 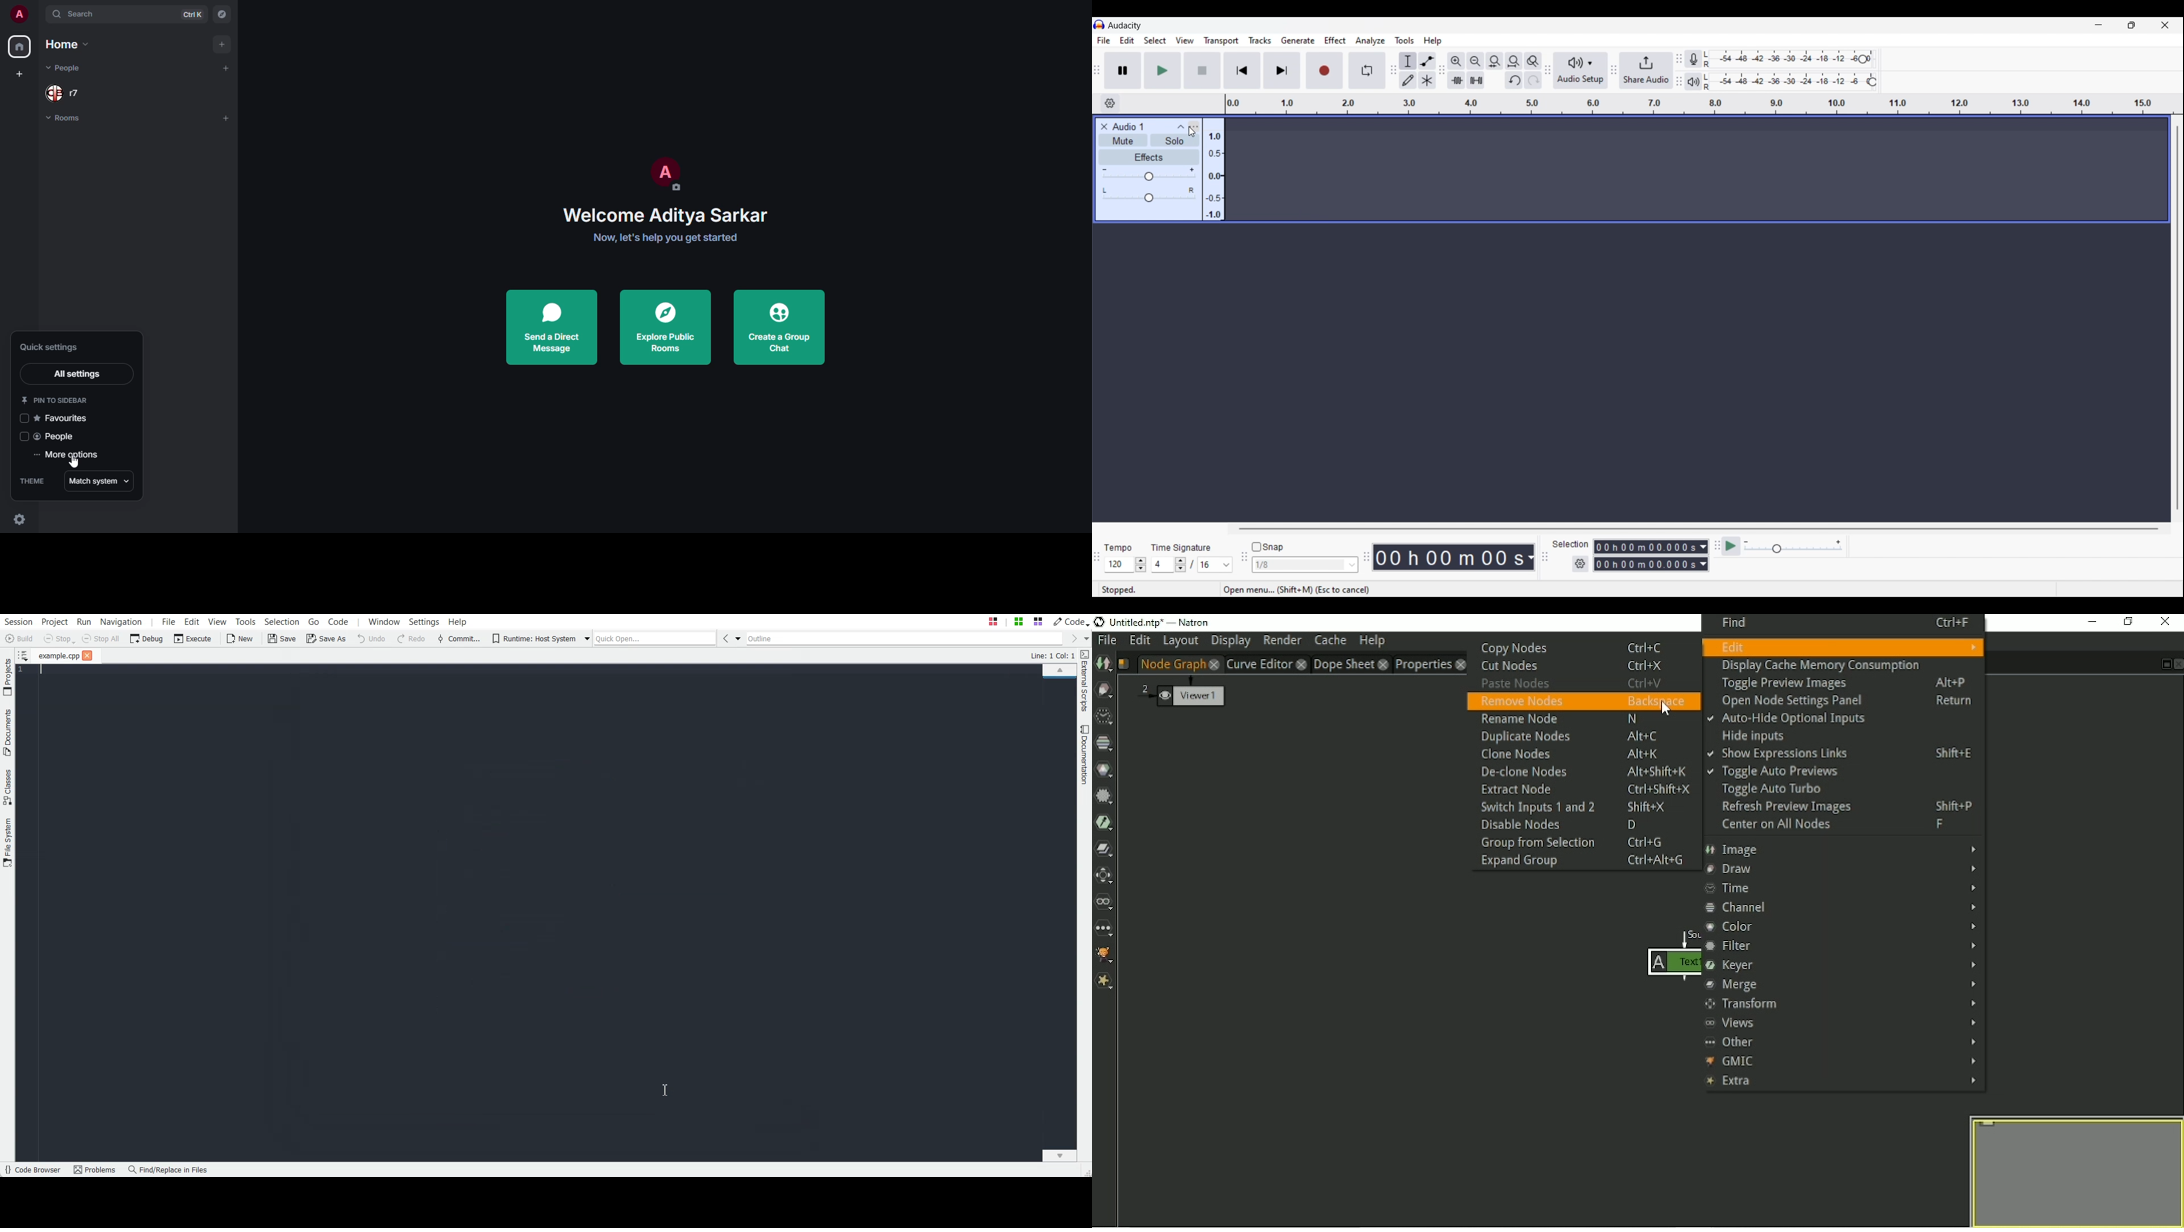 I want to click on people, so click(x=66, y=67).